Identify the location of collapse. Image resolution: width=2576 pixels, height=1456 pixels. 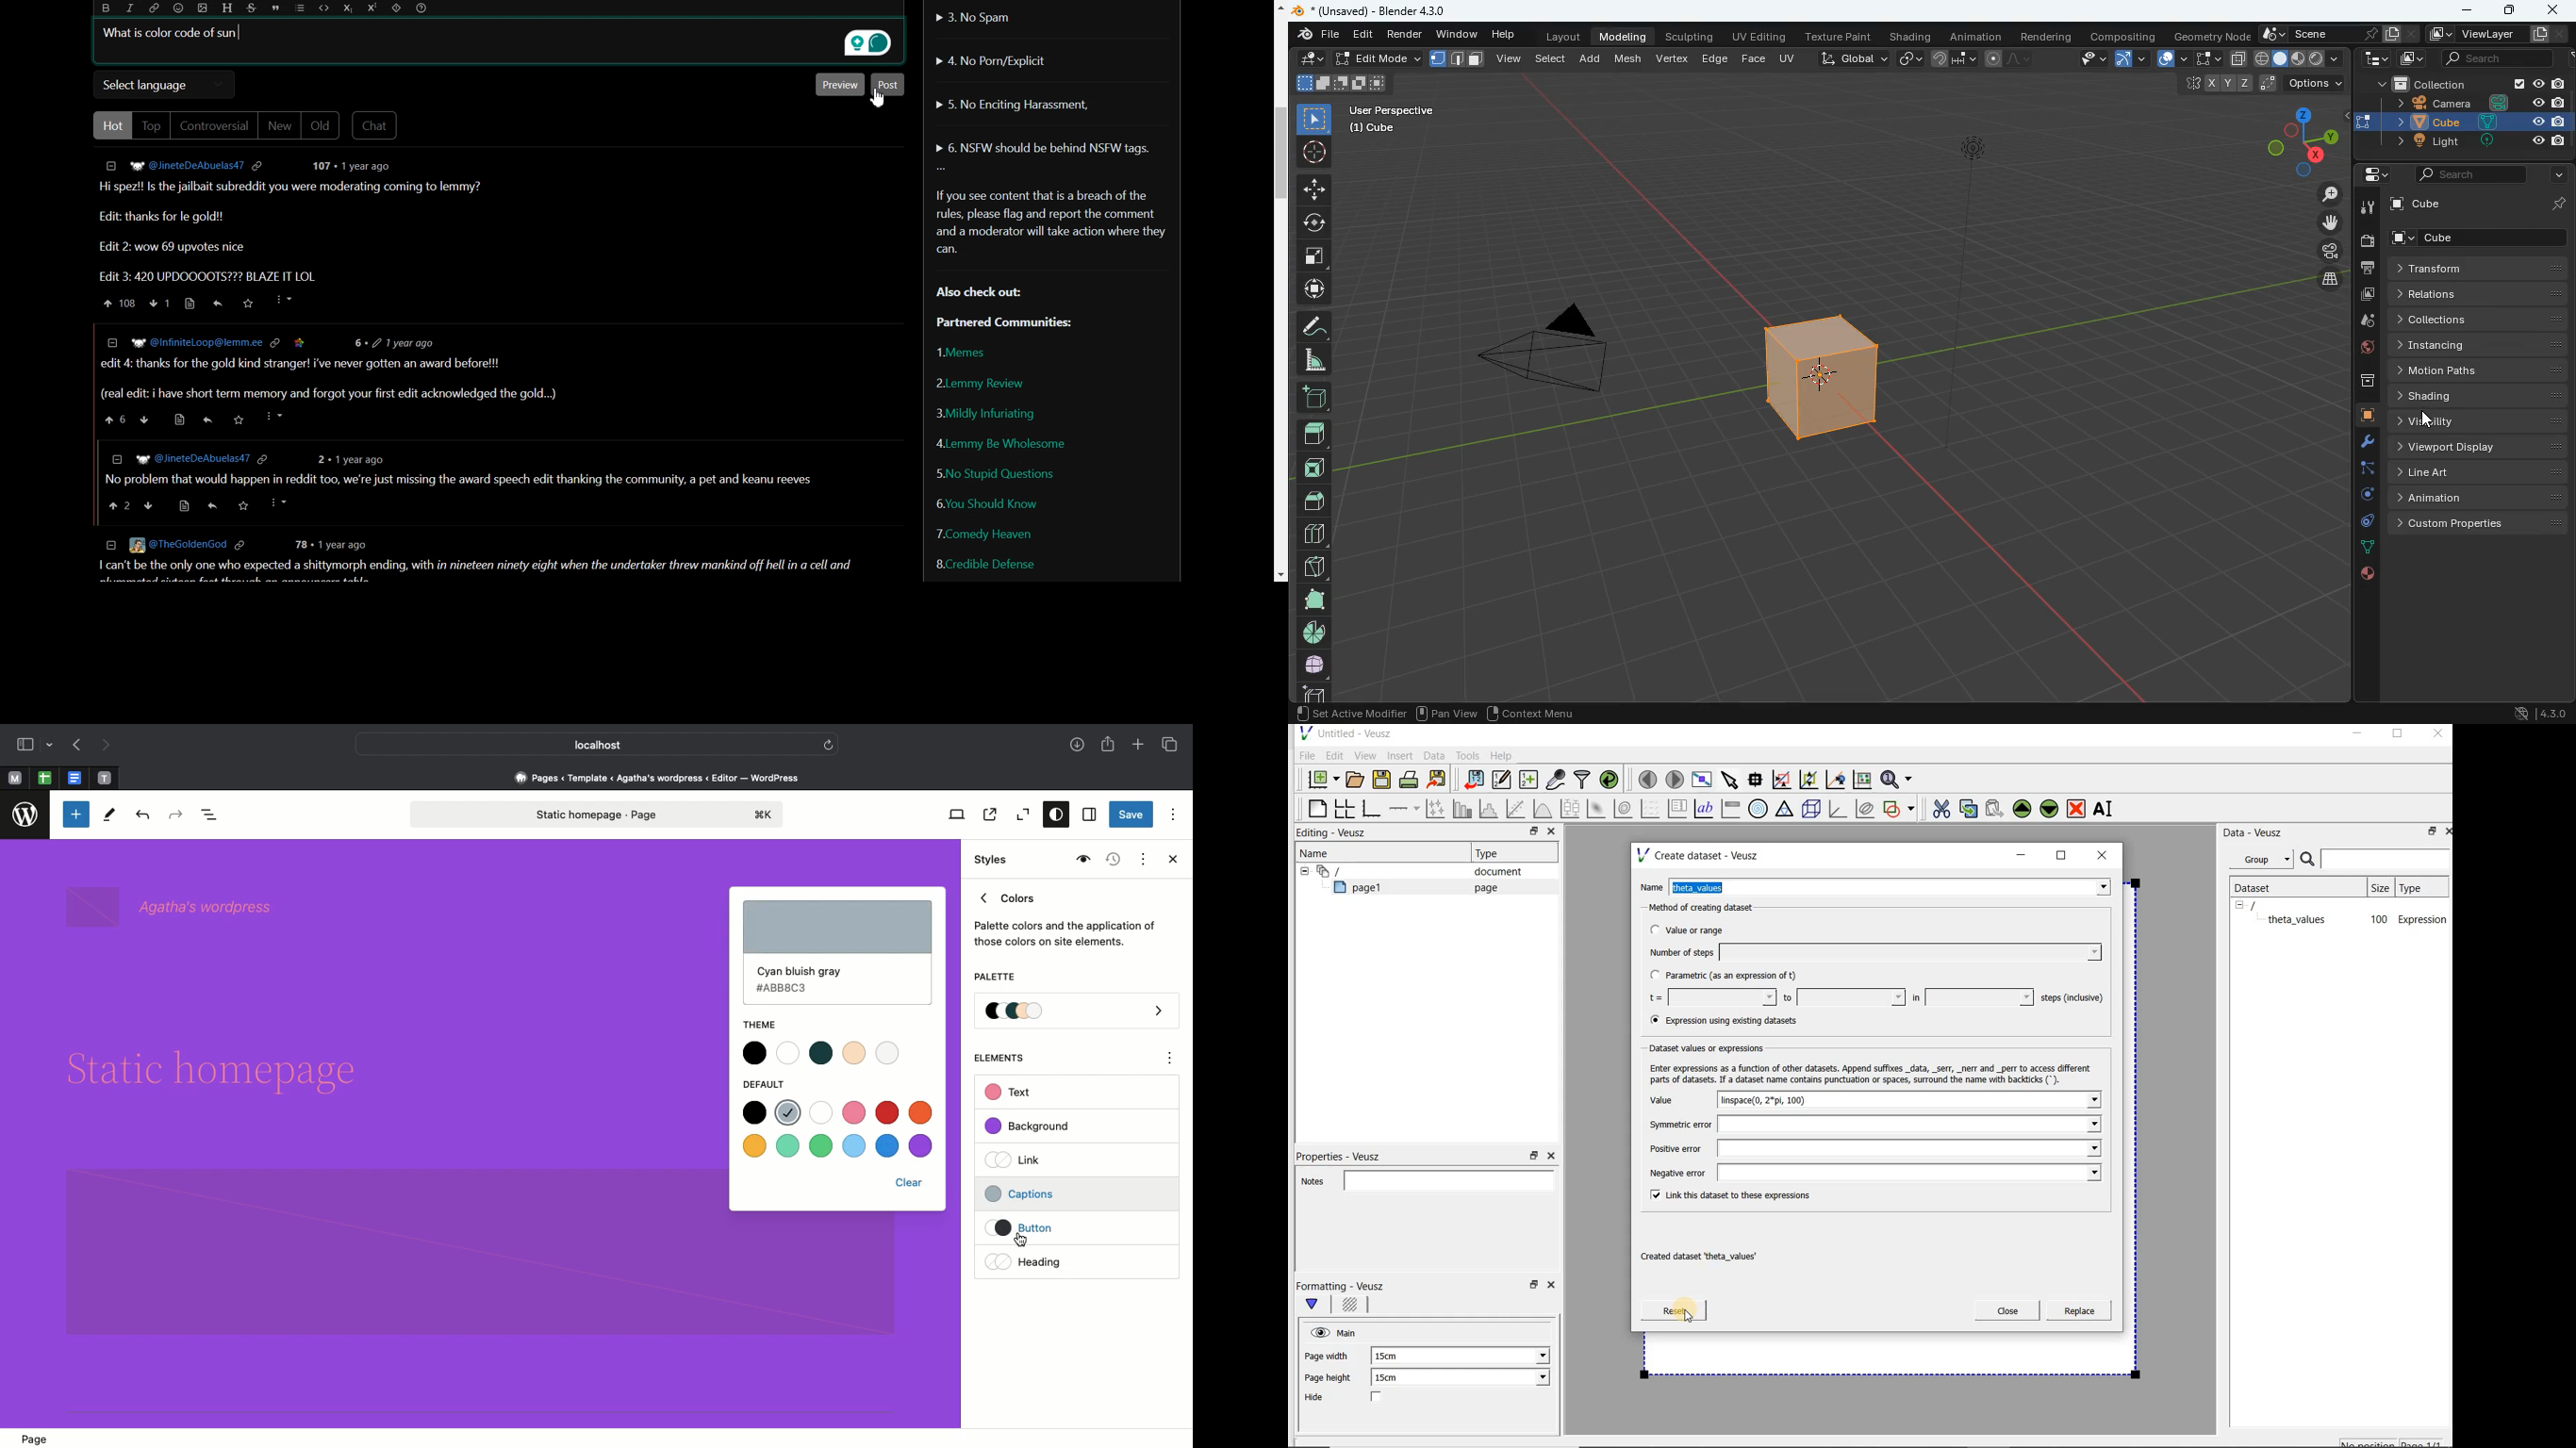
(115, 344).